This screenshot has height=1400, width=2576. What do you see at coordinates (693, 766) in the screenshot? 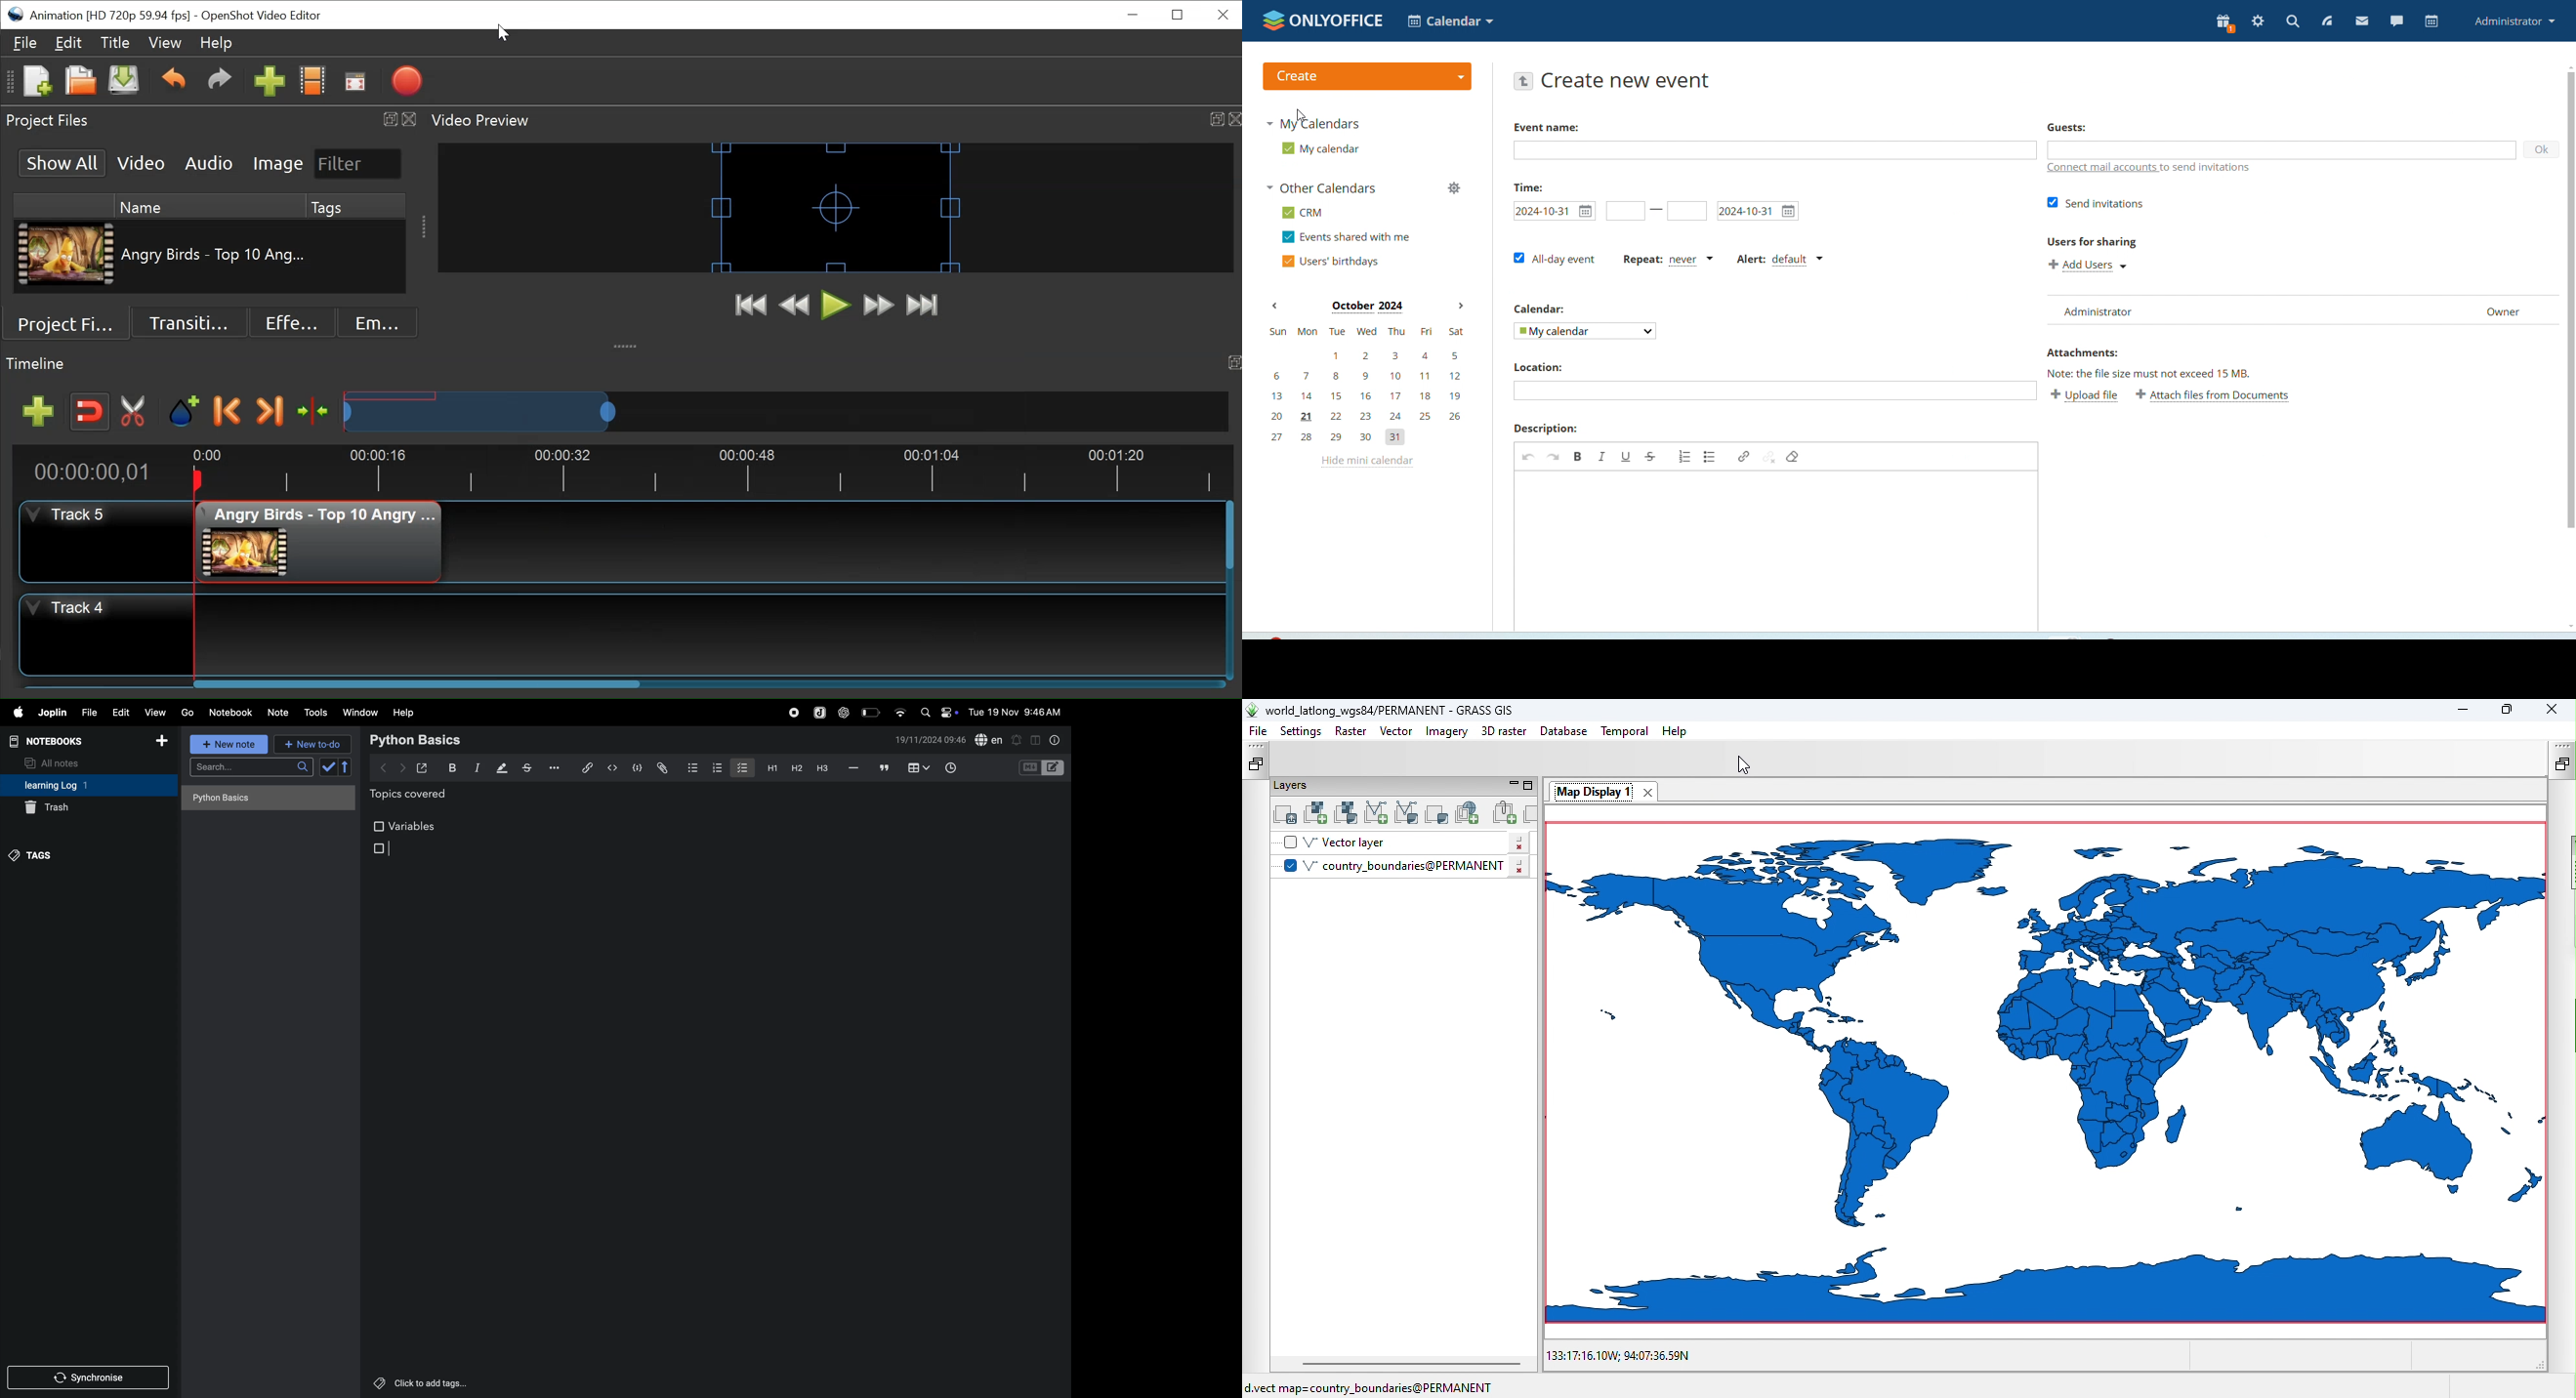
I see `bullet list` at bounding box center [693, 766].